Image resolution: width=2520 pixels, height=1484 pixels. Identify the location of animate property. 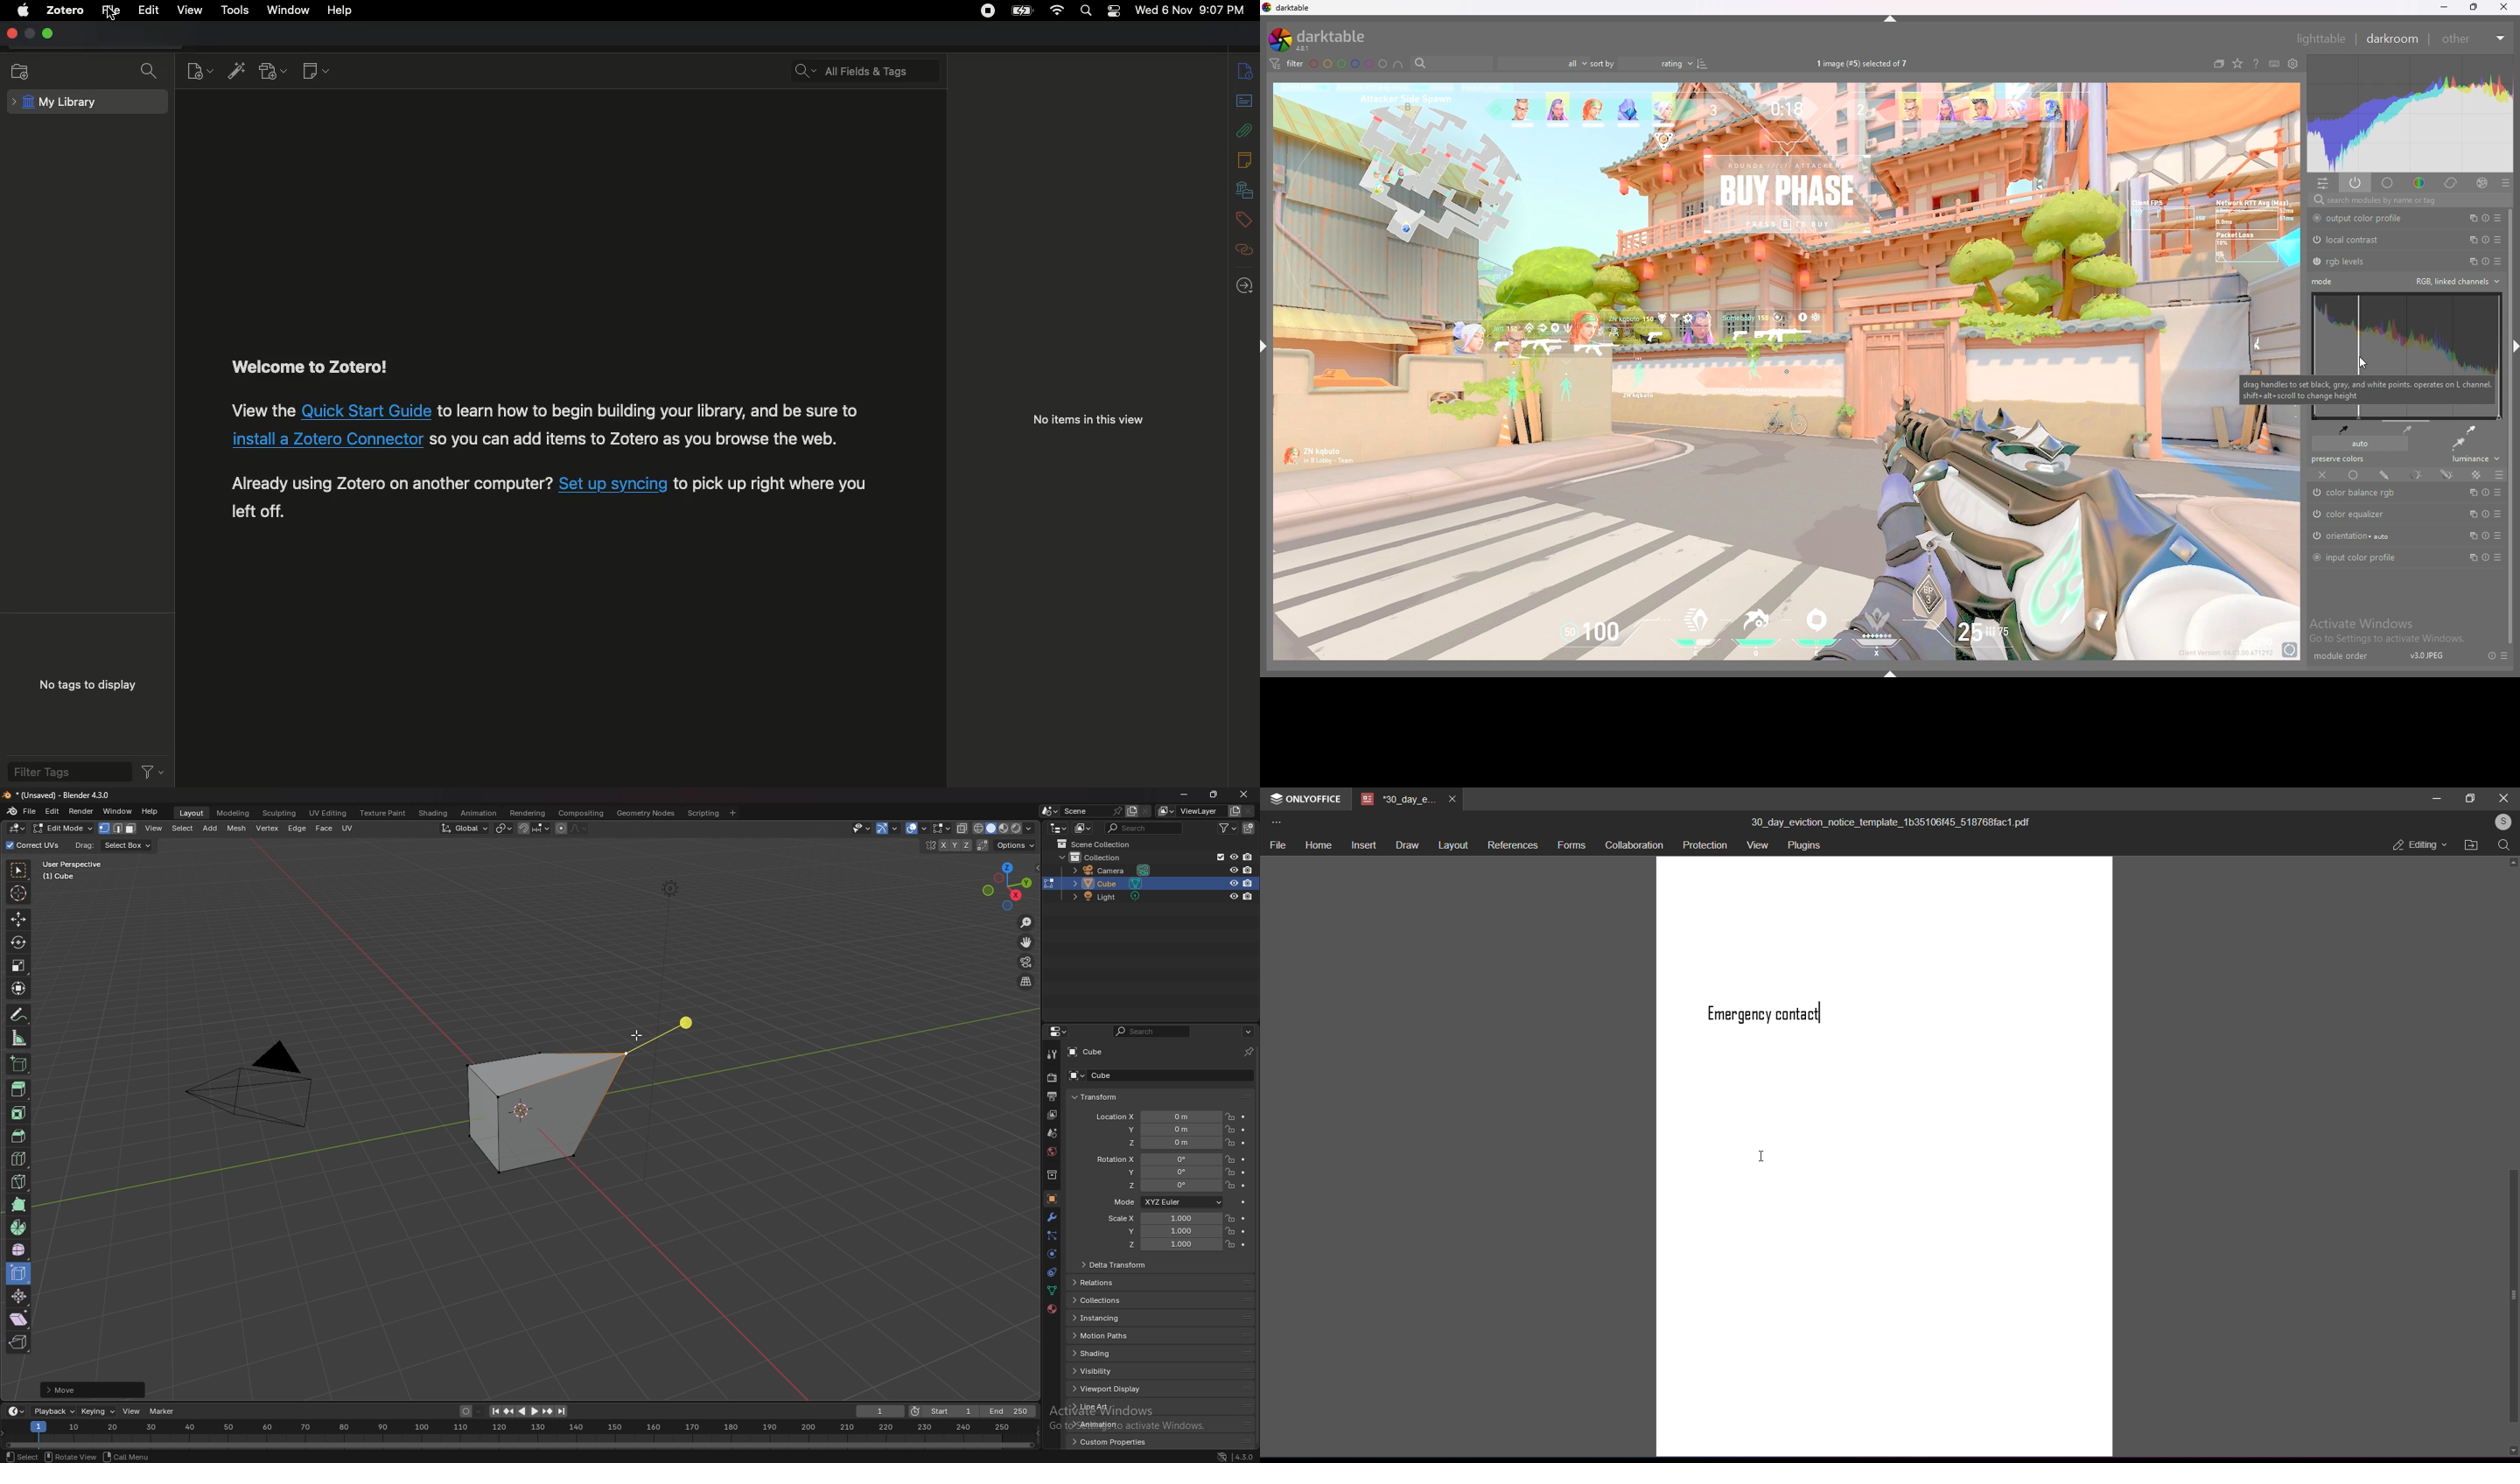
(1242, 1202).